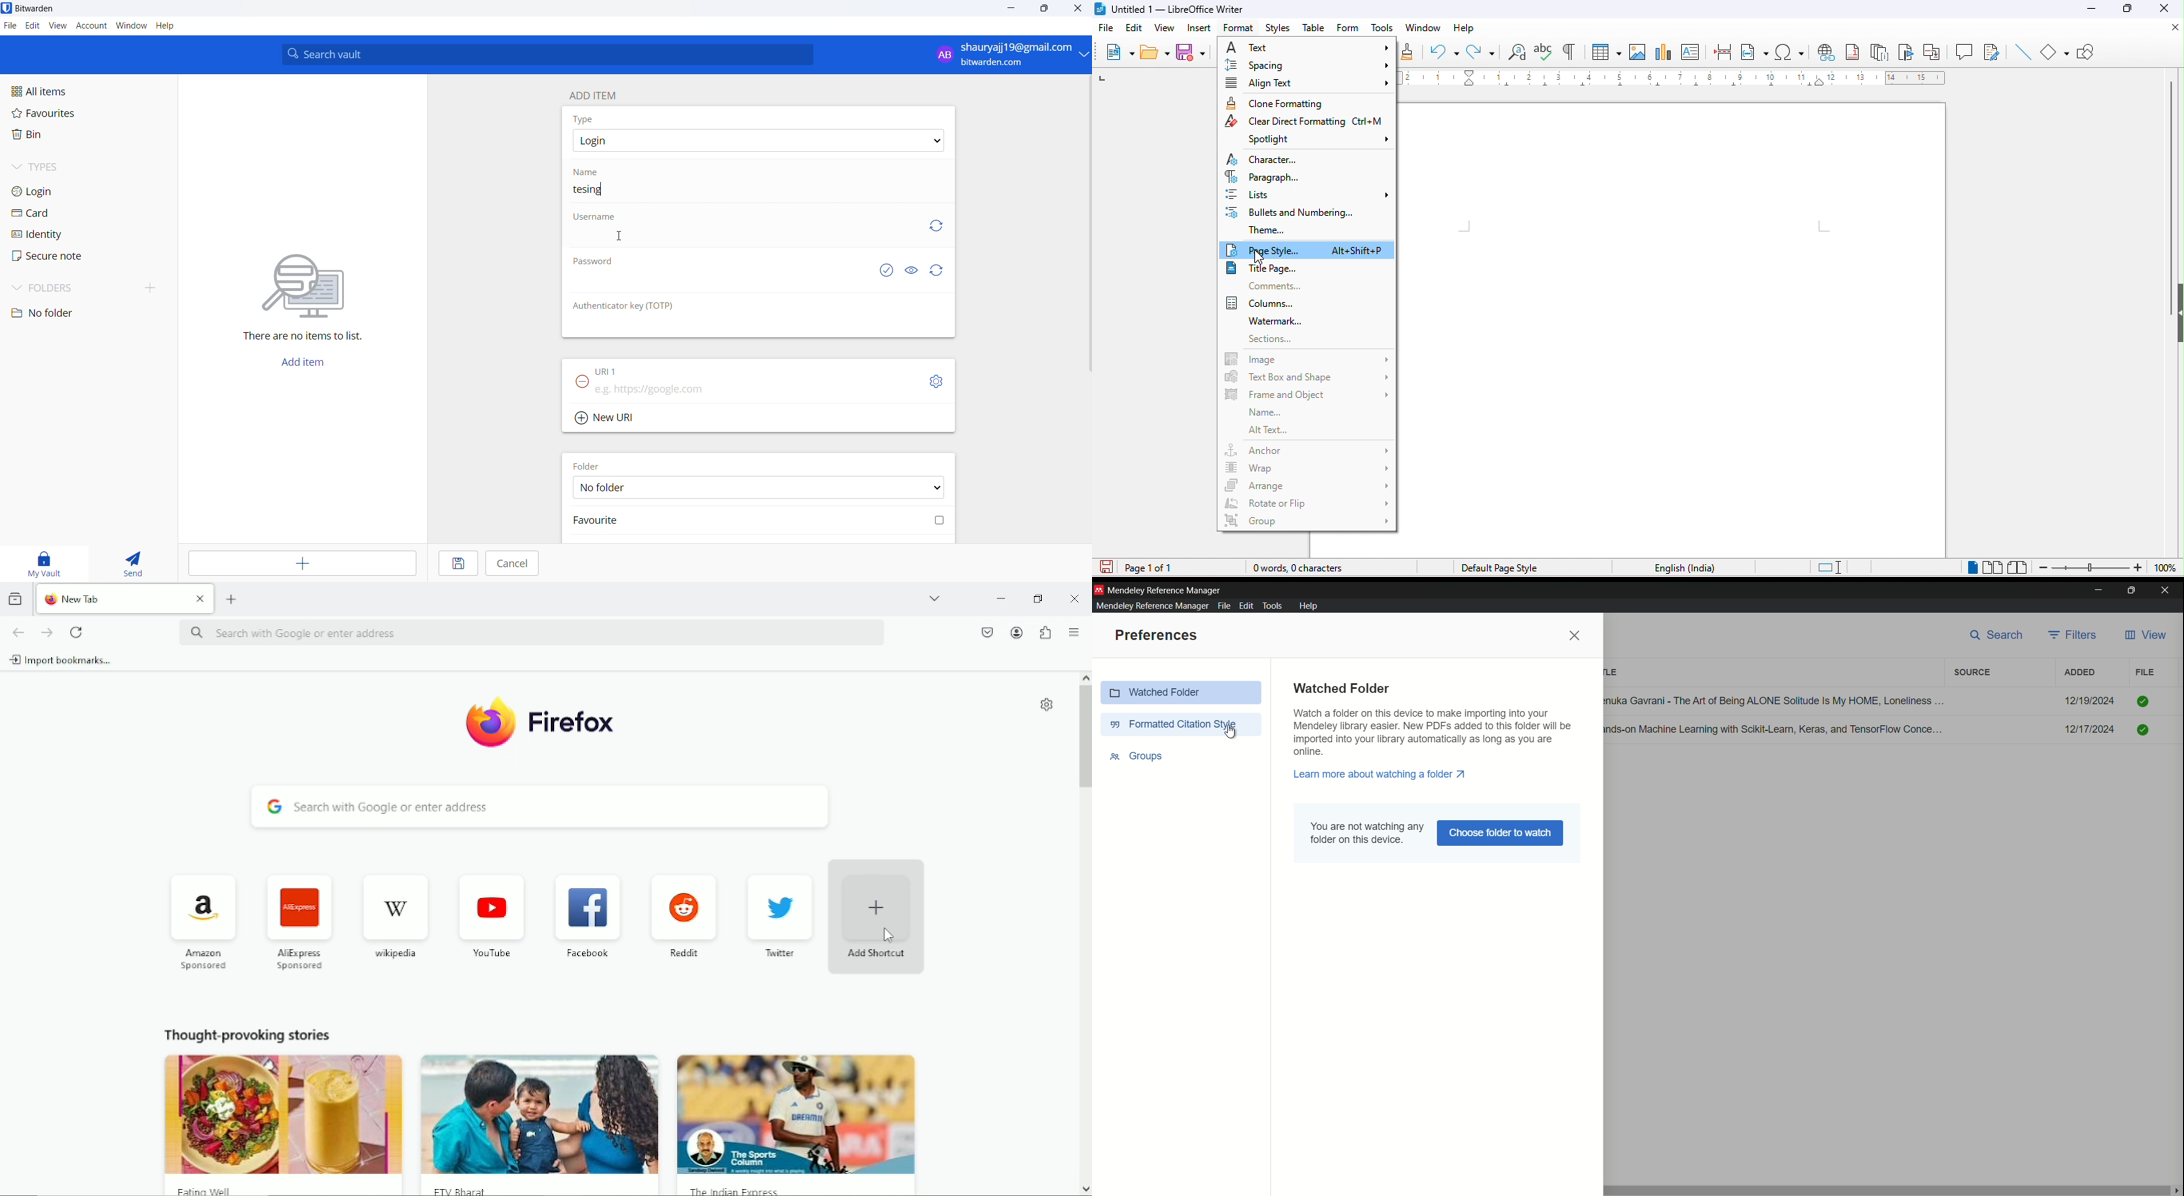 The height and width of the screenshot is (1204, 2184). What do you see at coordinates (1275, 341) in the screenshot?
I see `sections` at bounding box center [1275, 341].